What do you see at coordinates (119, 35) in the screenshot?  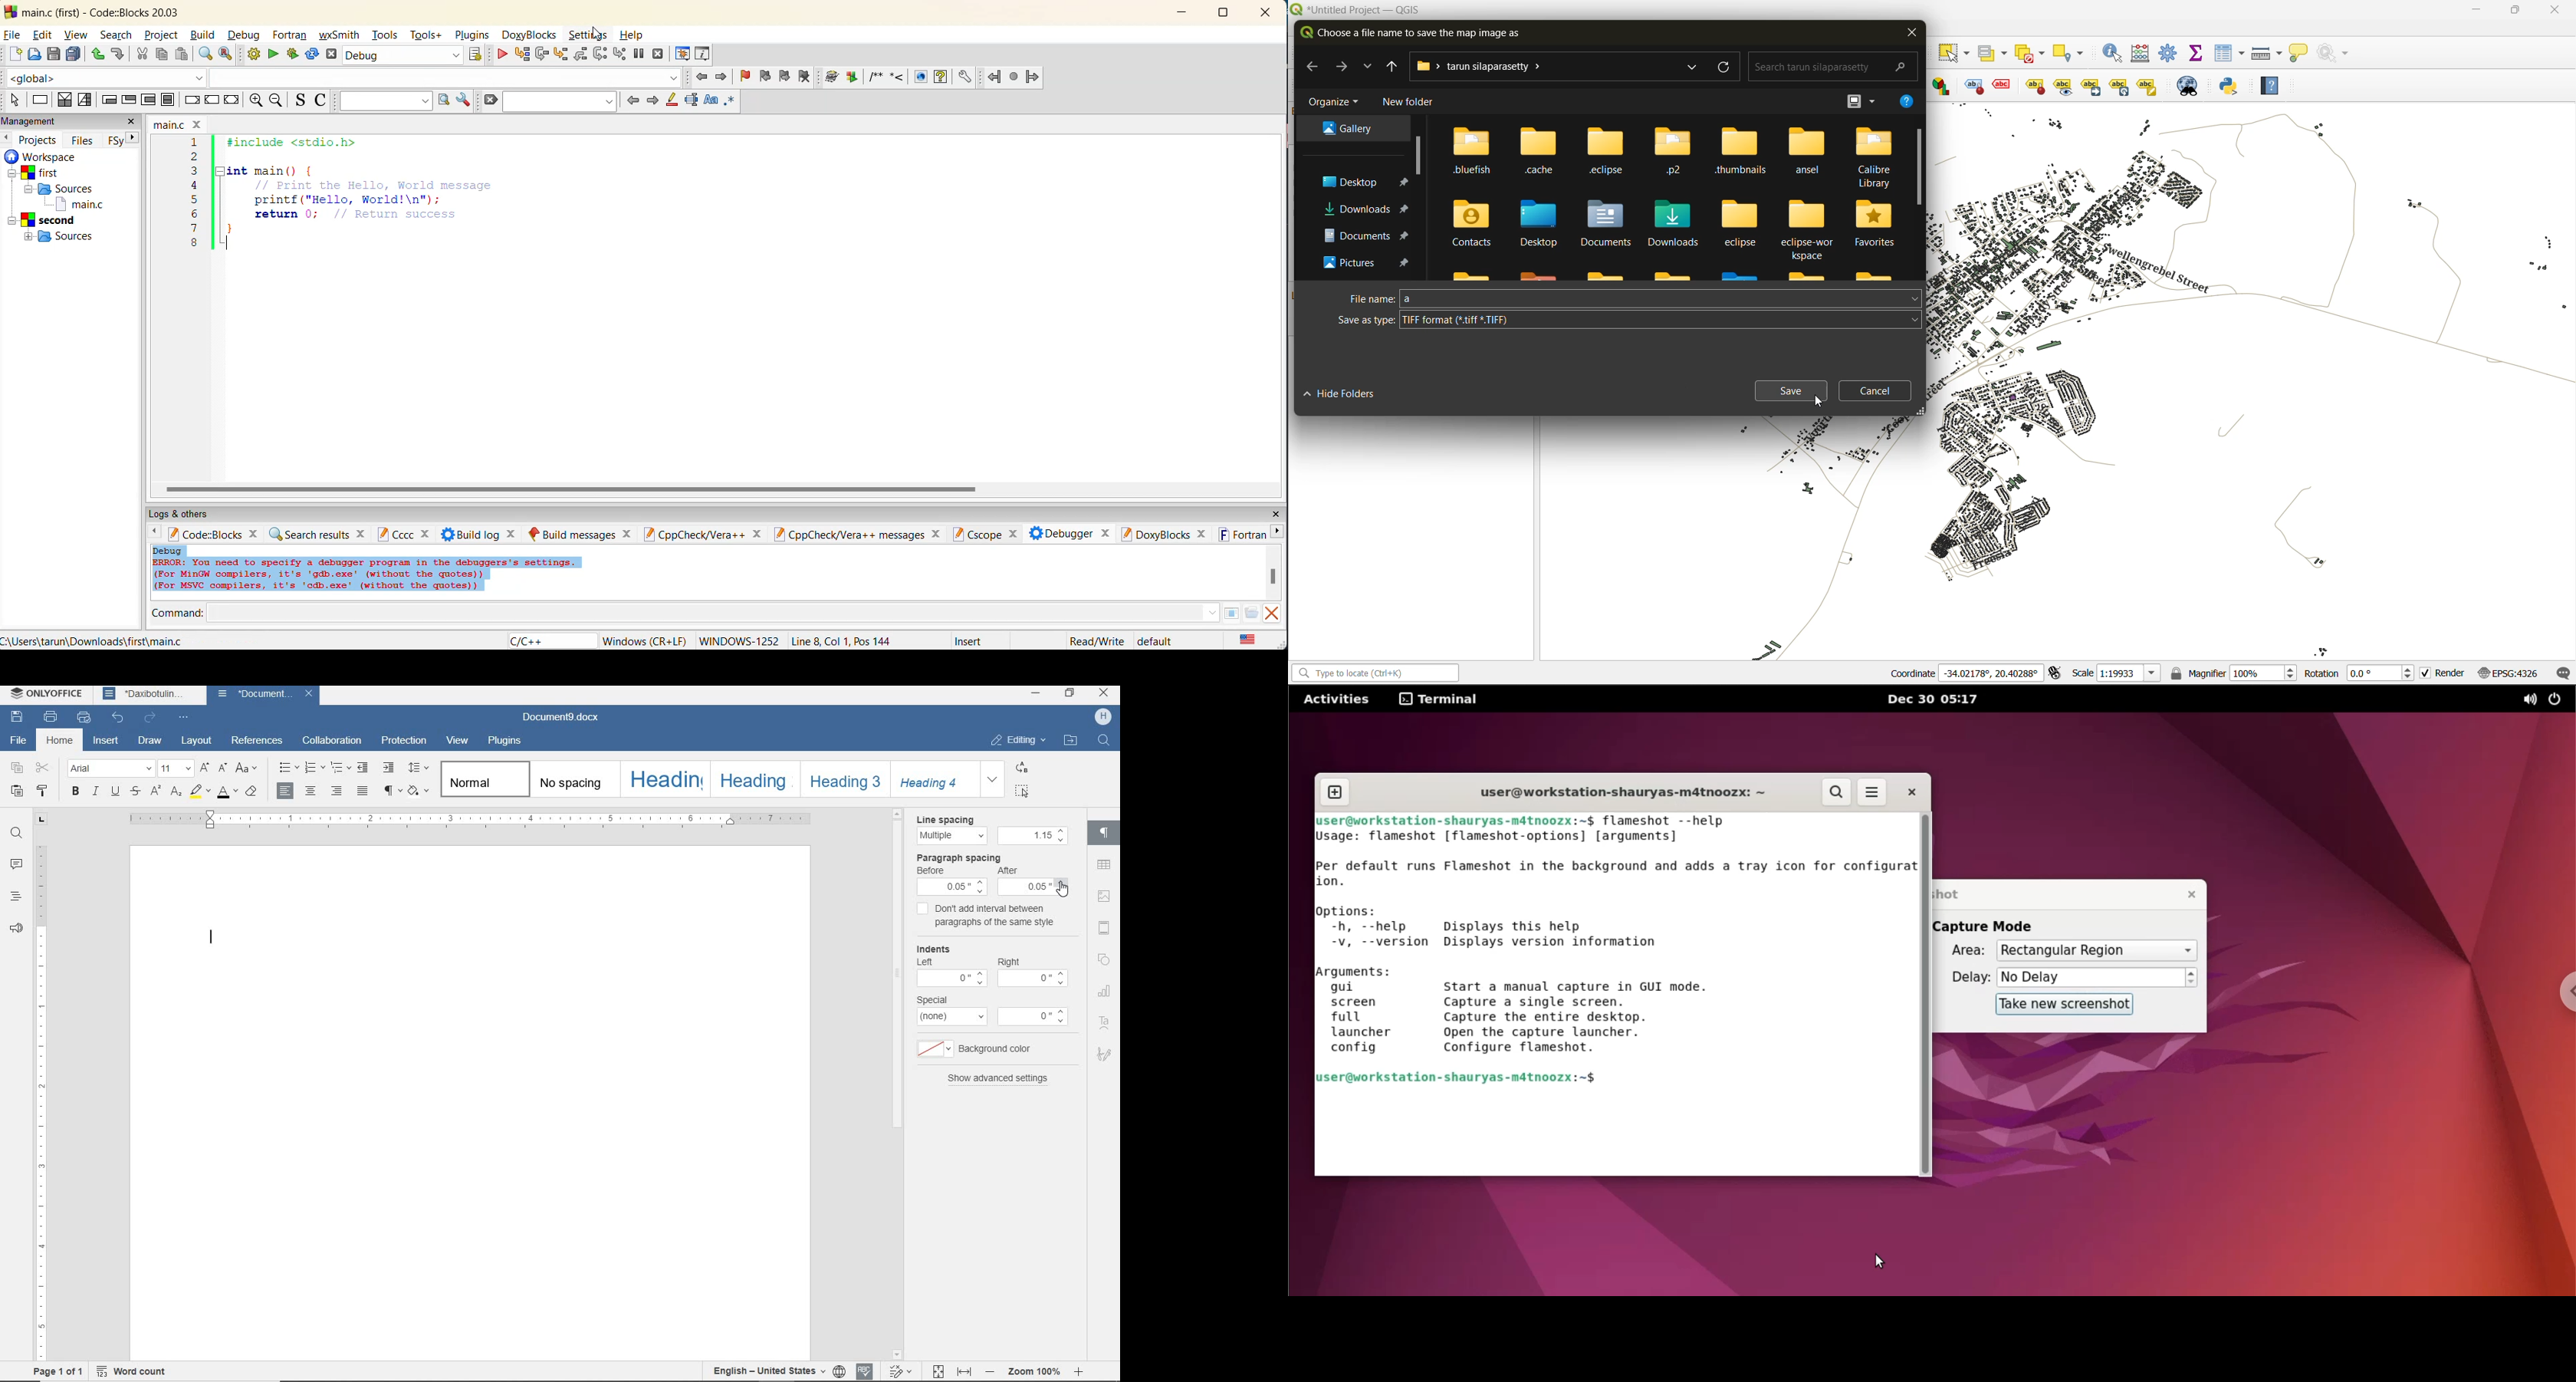 I see `search` at bounding box center [119, 35].